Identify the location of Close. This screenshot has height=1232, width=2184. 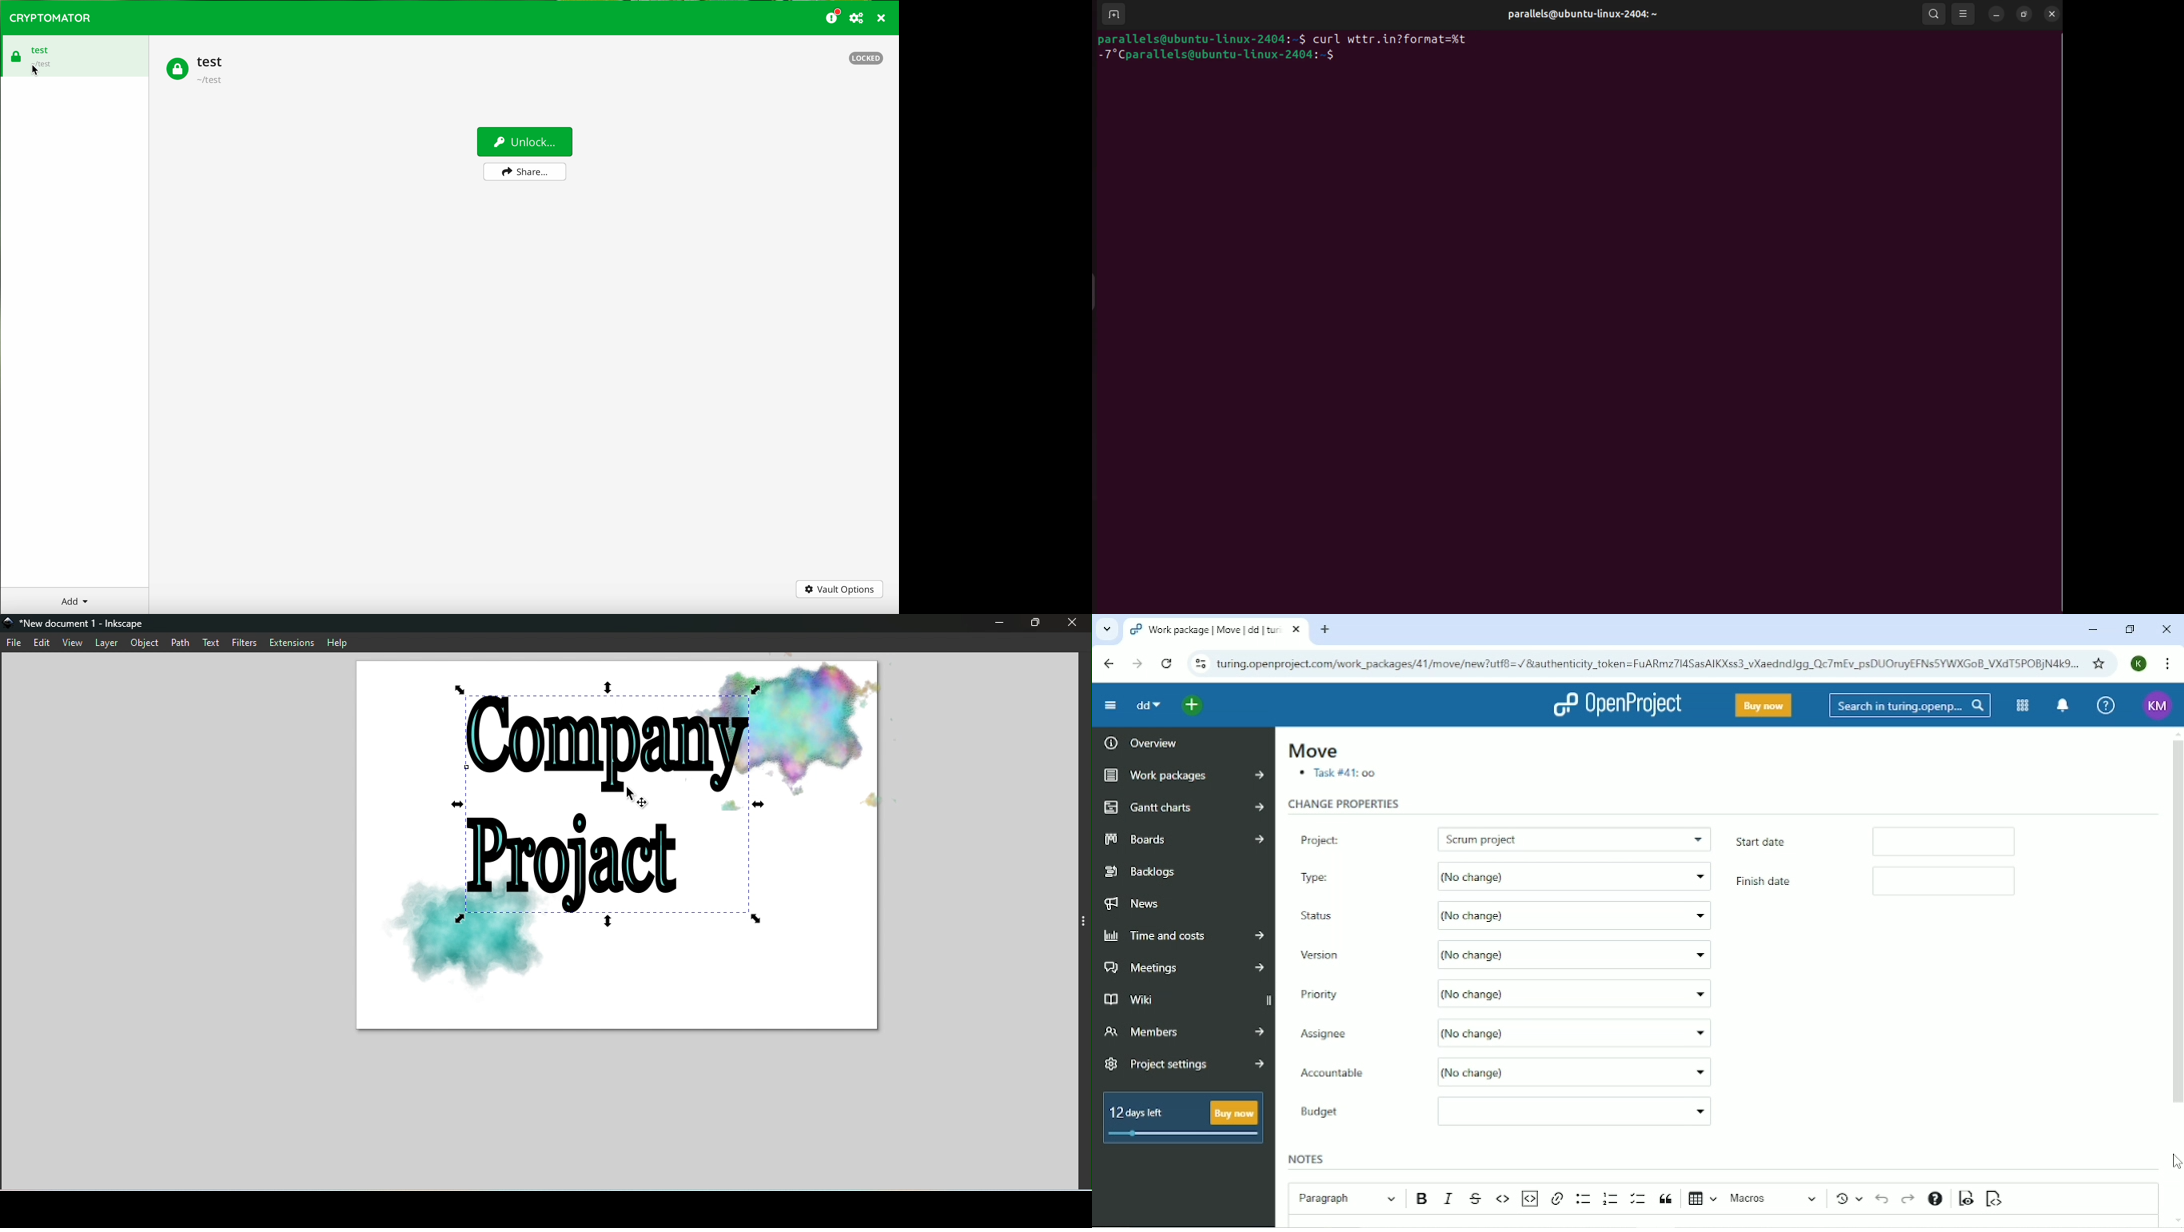
(1070, 624).